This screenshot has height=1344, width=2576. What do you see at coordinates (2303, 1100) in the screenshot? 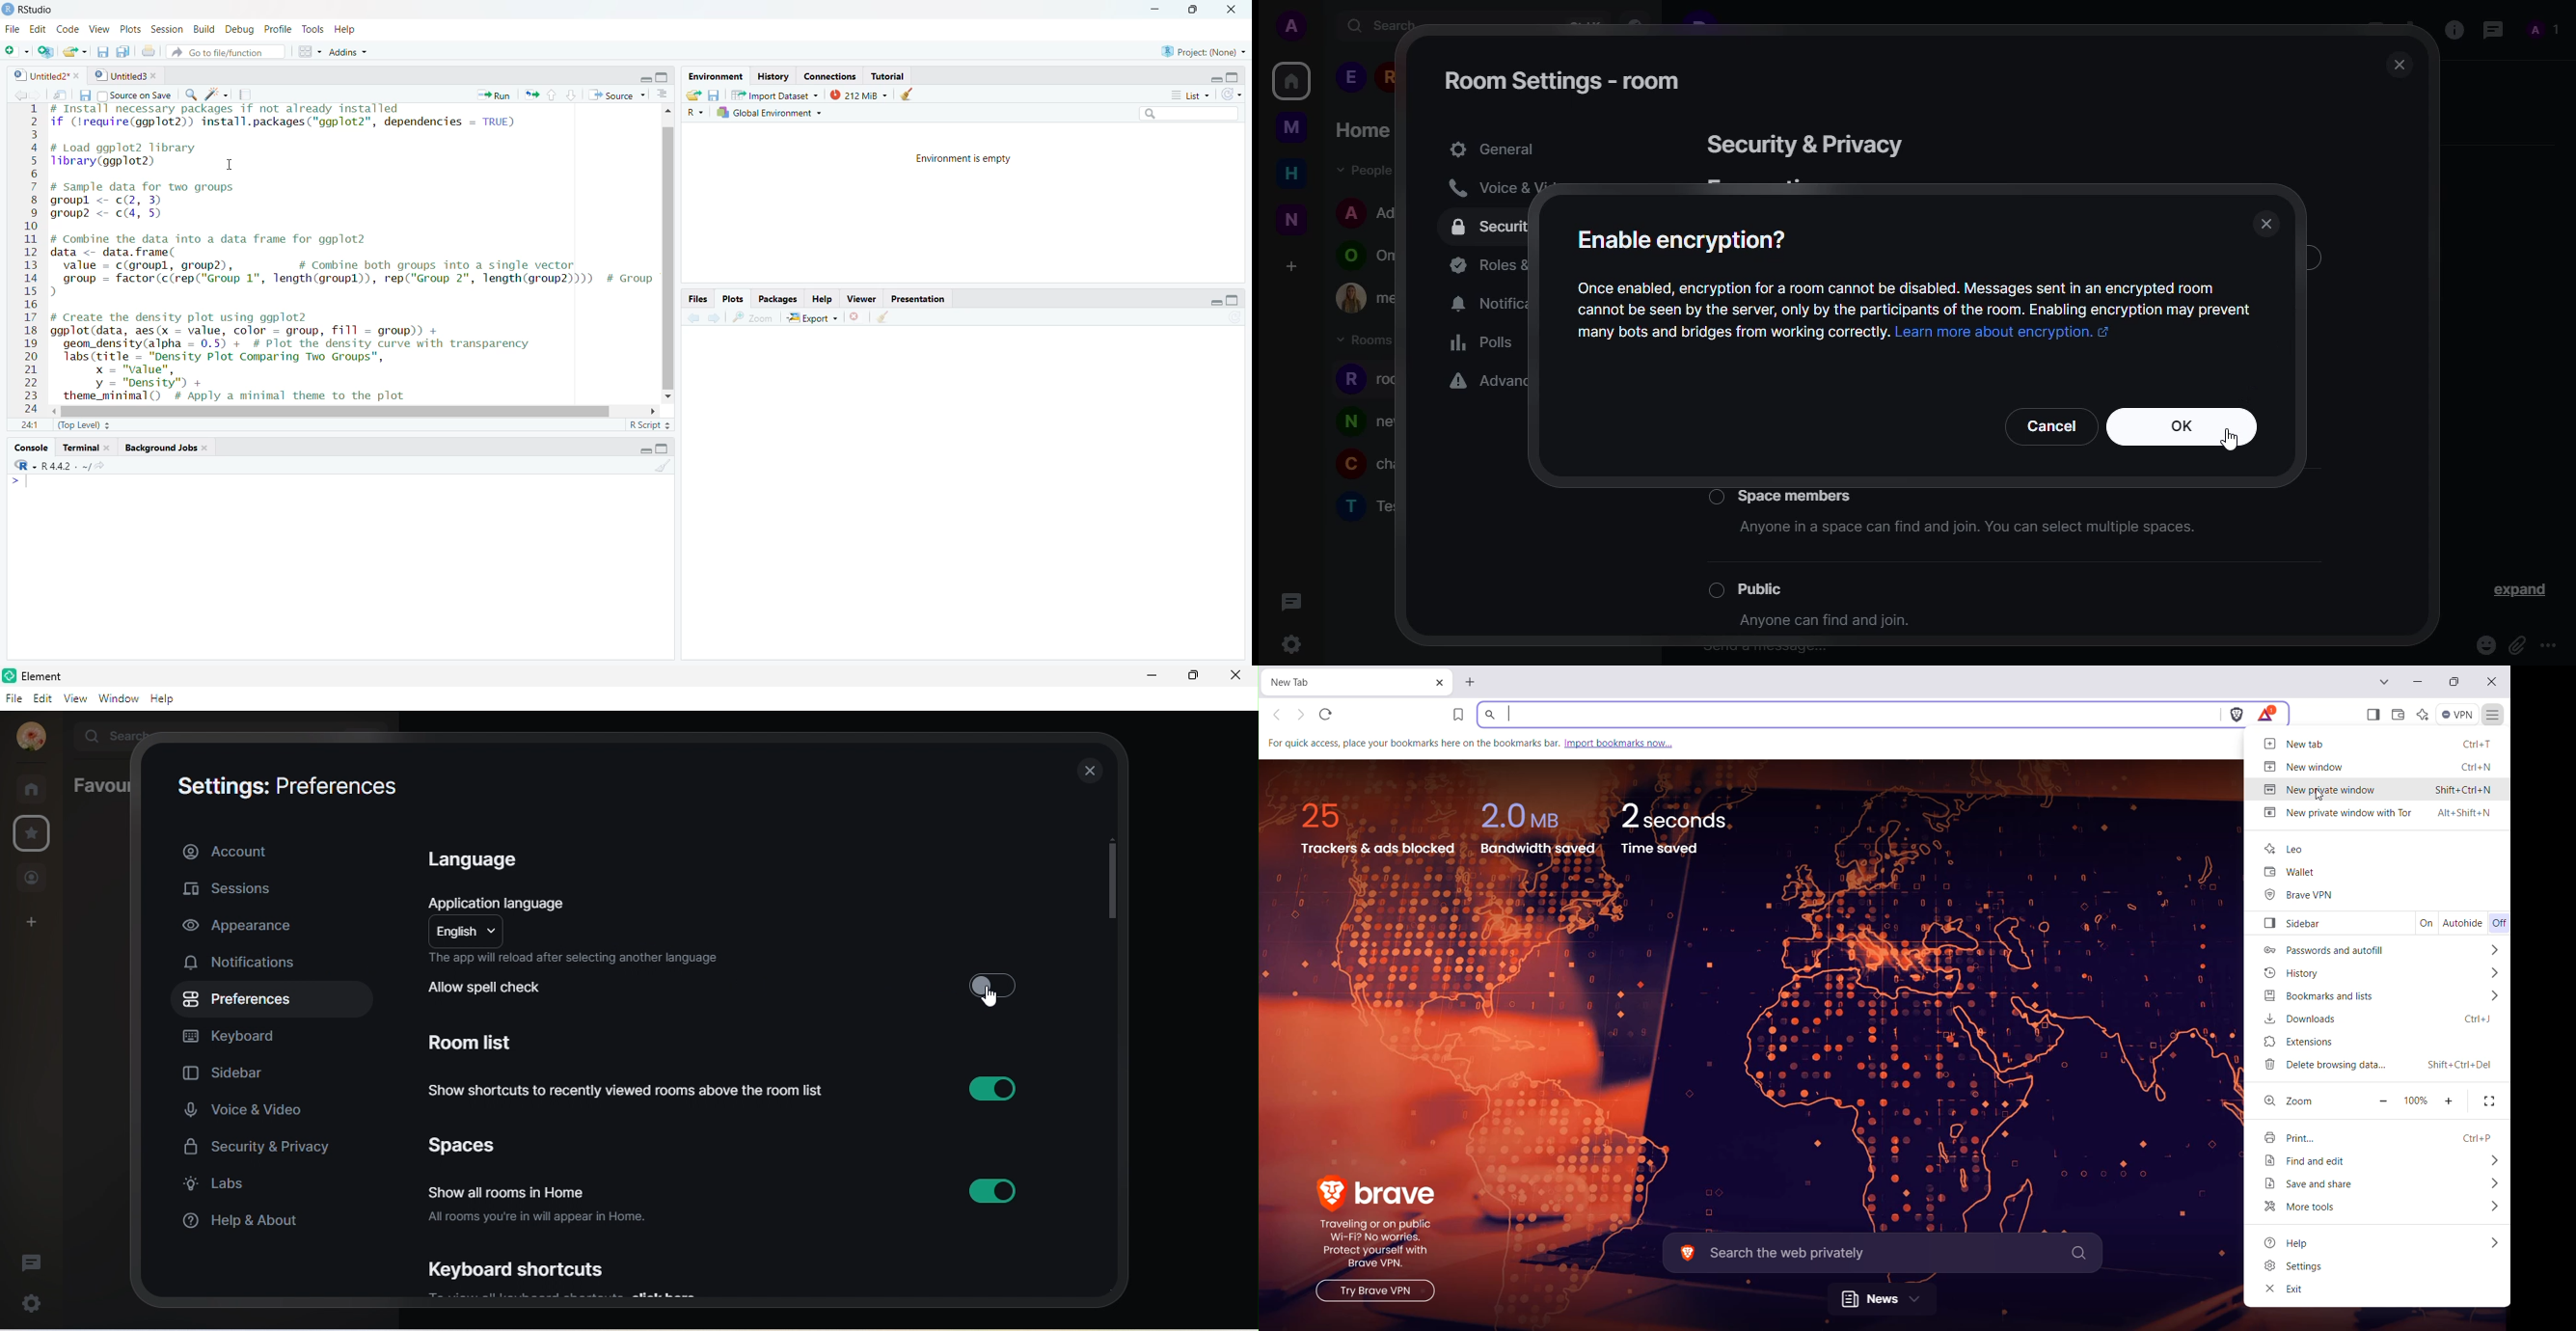
I see `Zoom` at bounding box center [2303, 1100].